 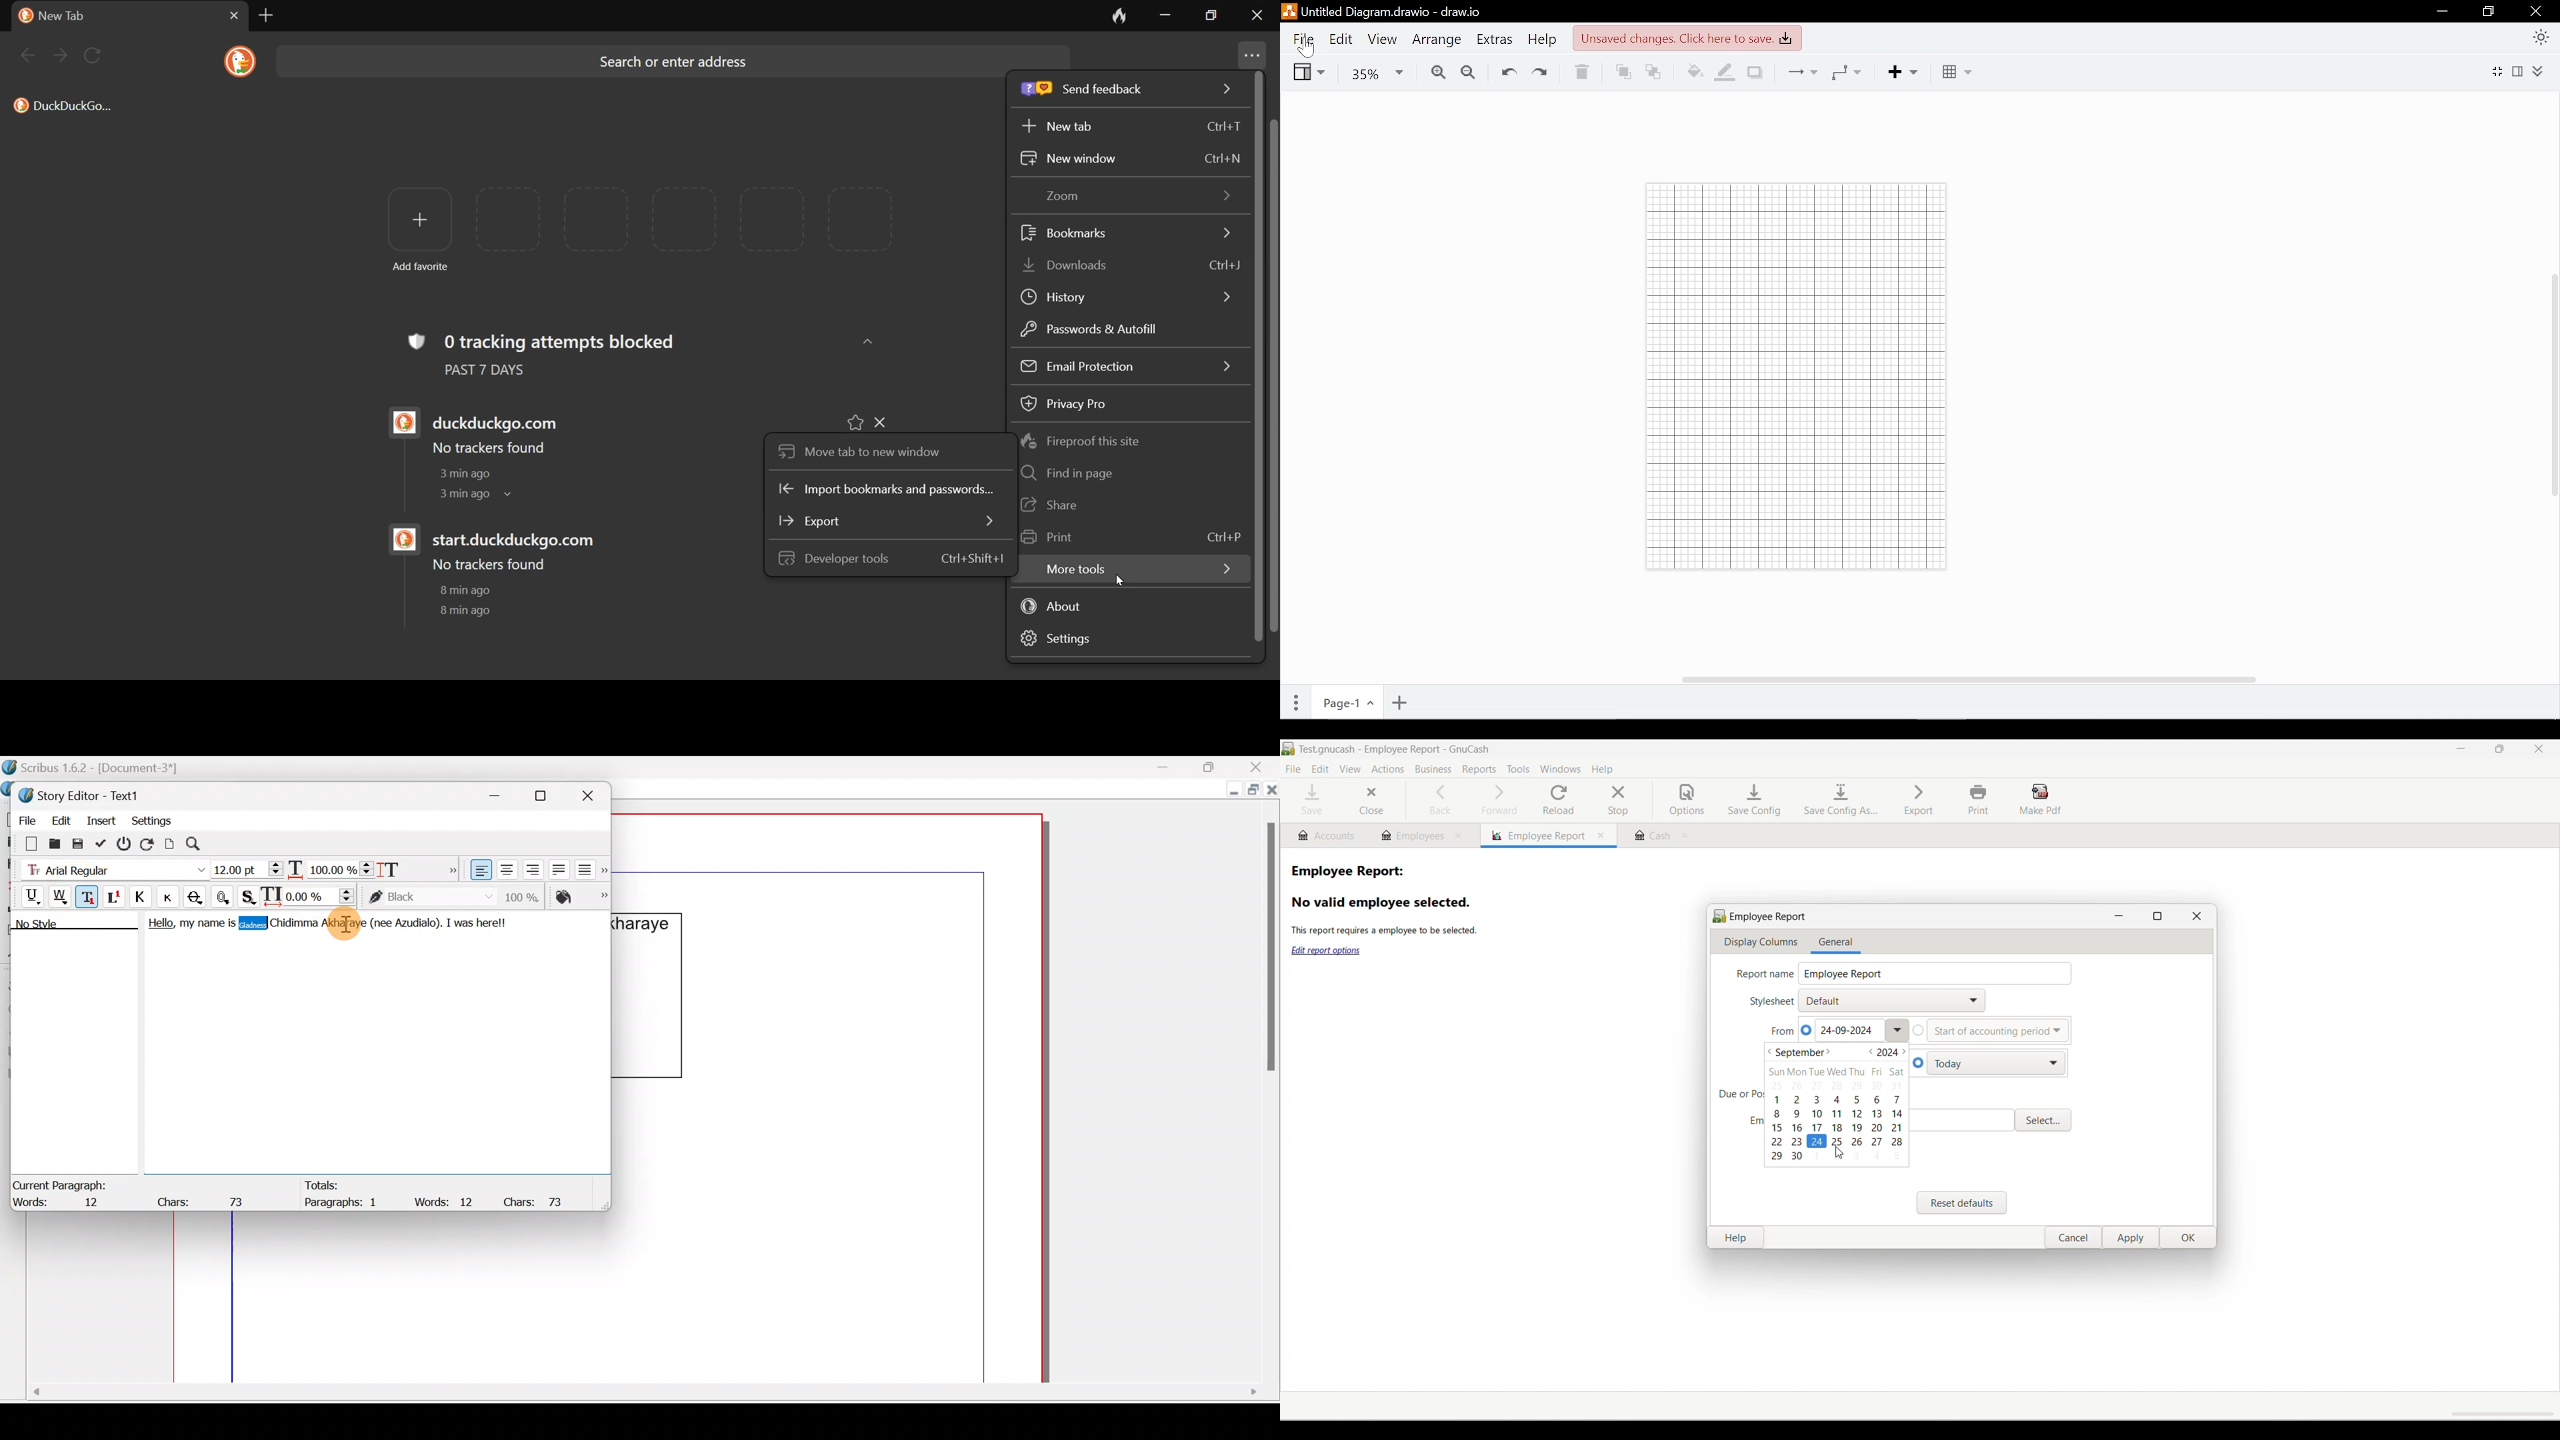 What do you see at coordinates (1383, 39) in the screenshot?
I see `View` at bounding box center [1383, 39].